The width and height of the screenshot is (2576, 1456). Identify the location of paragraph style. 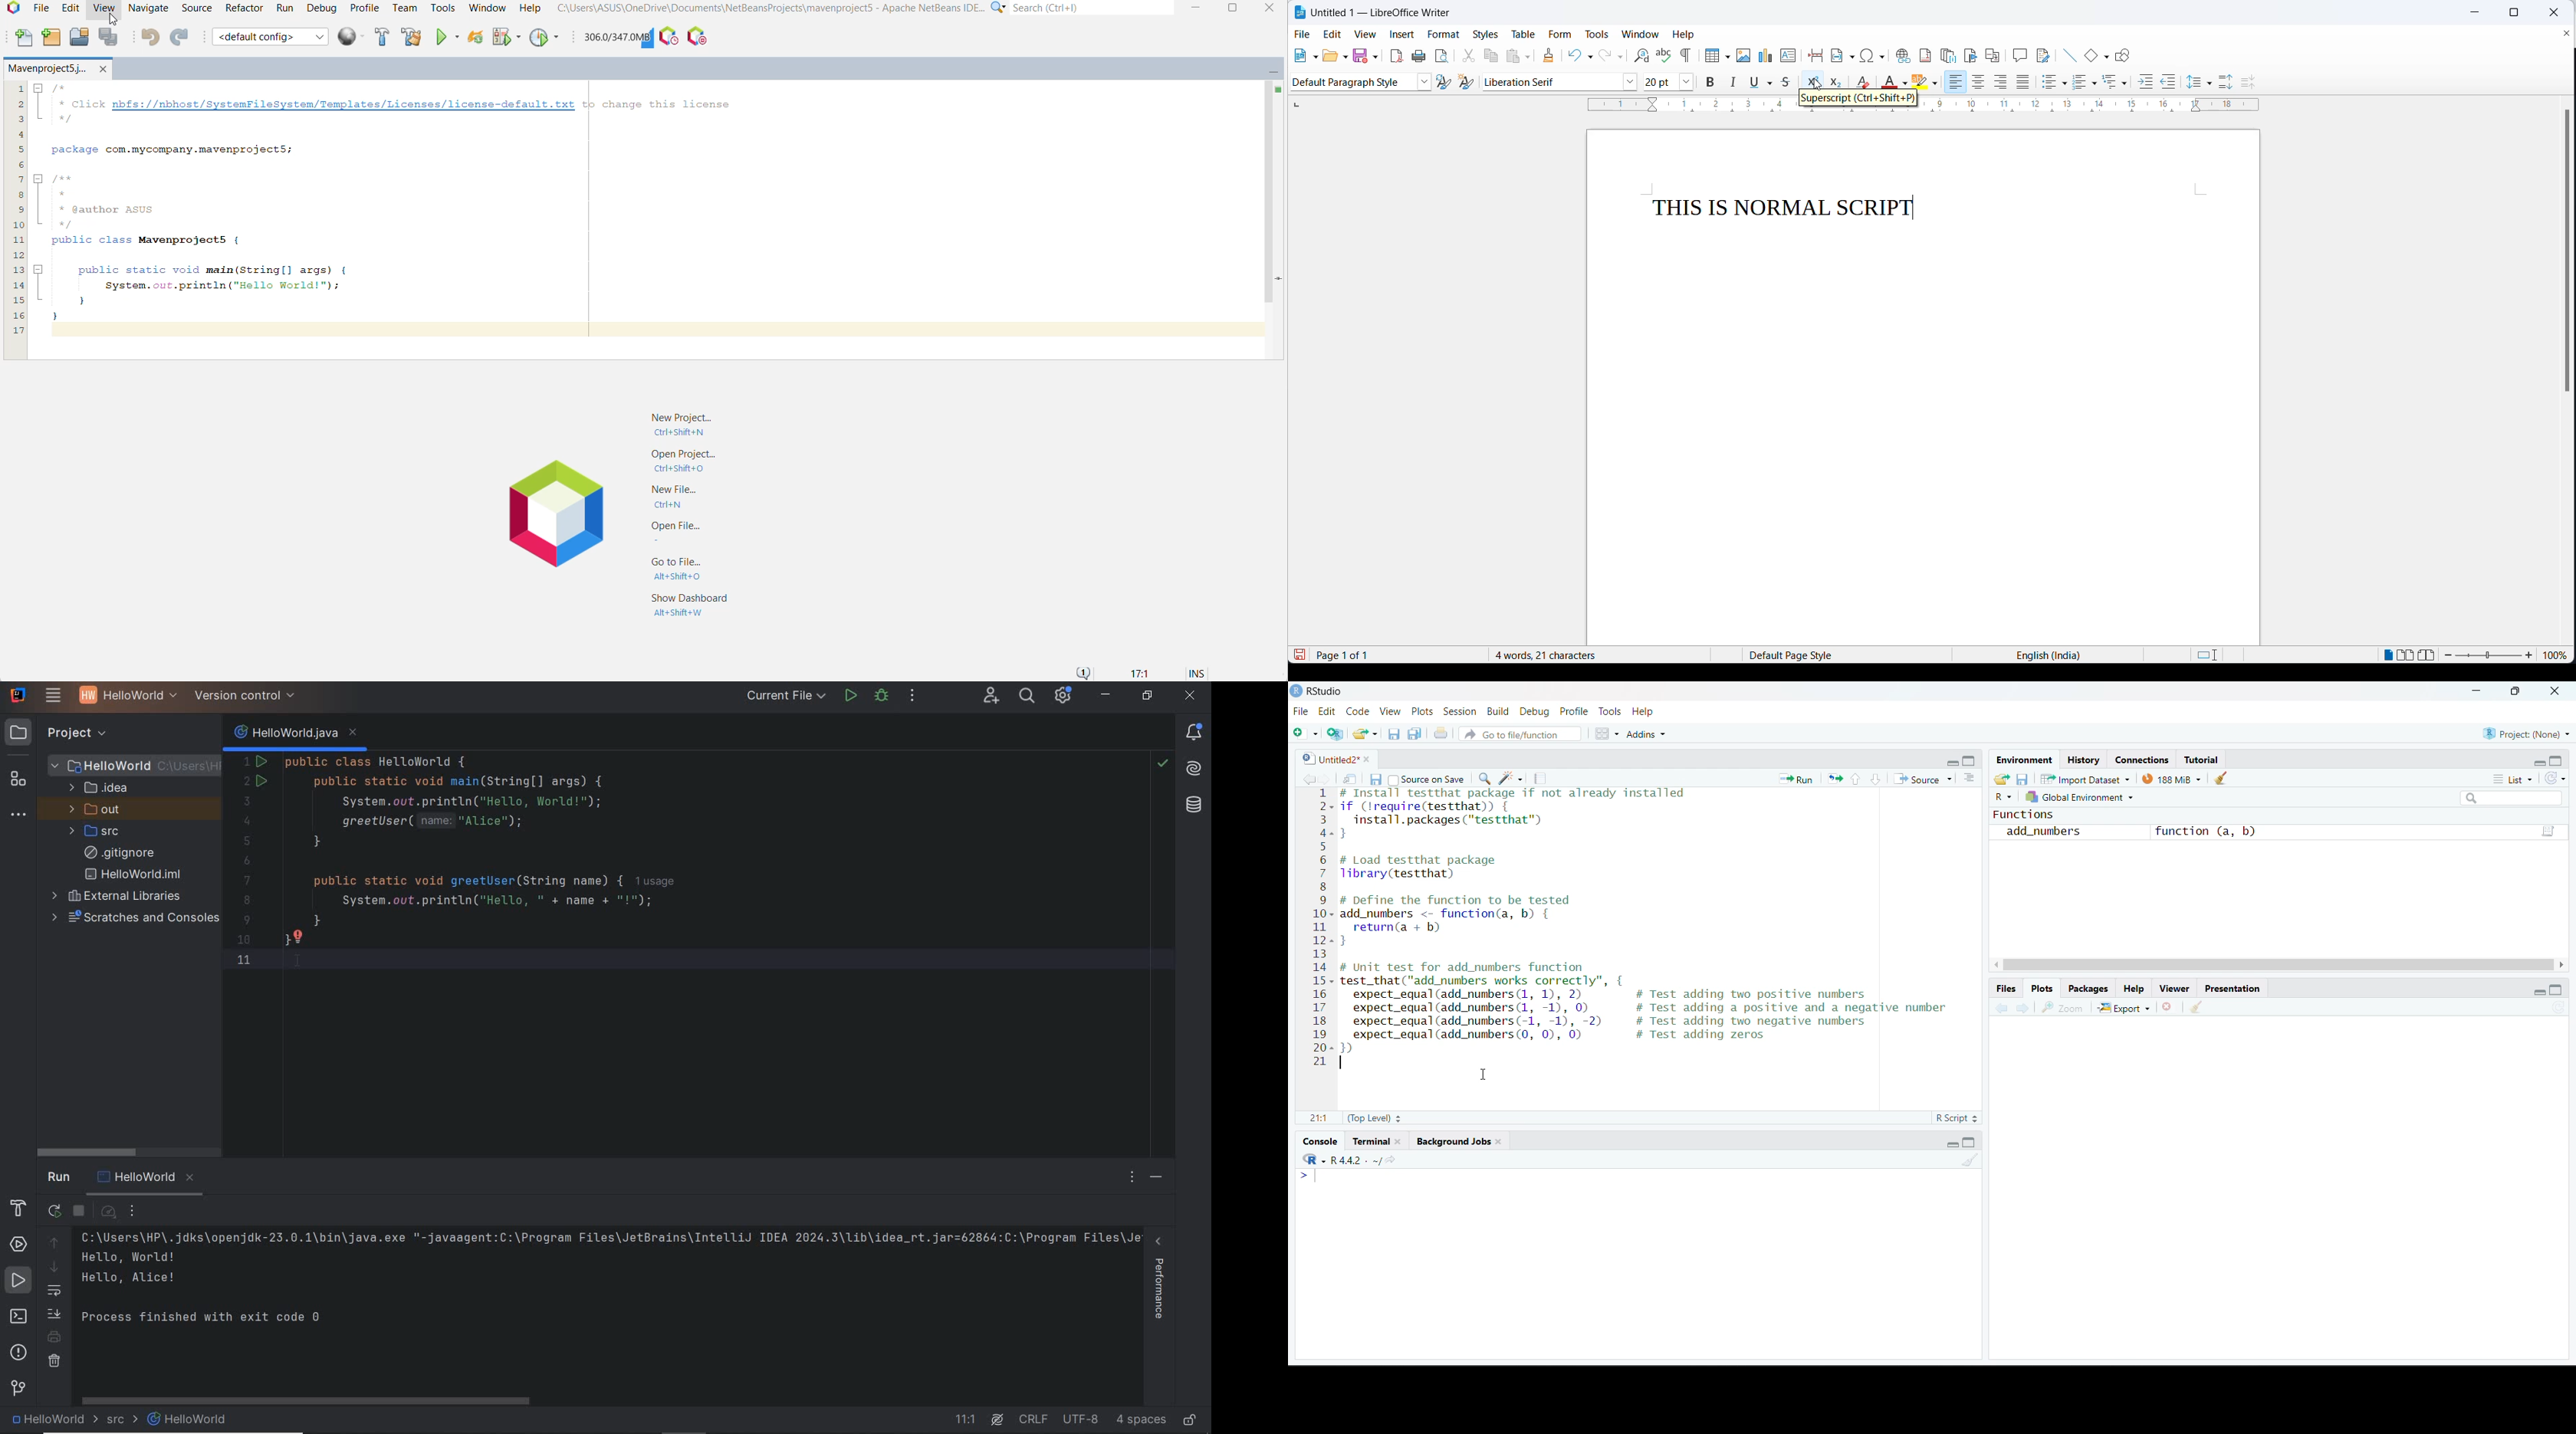
(1351, 83).